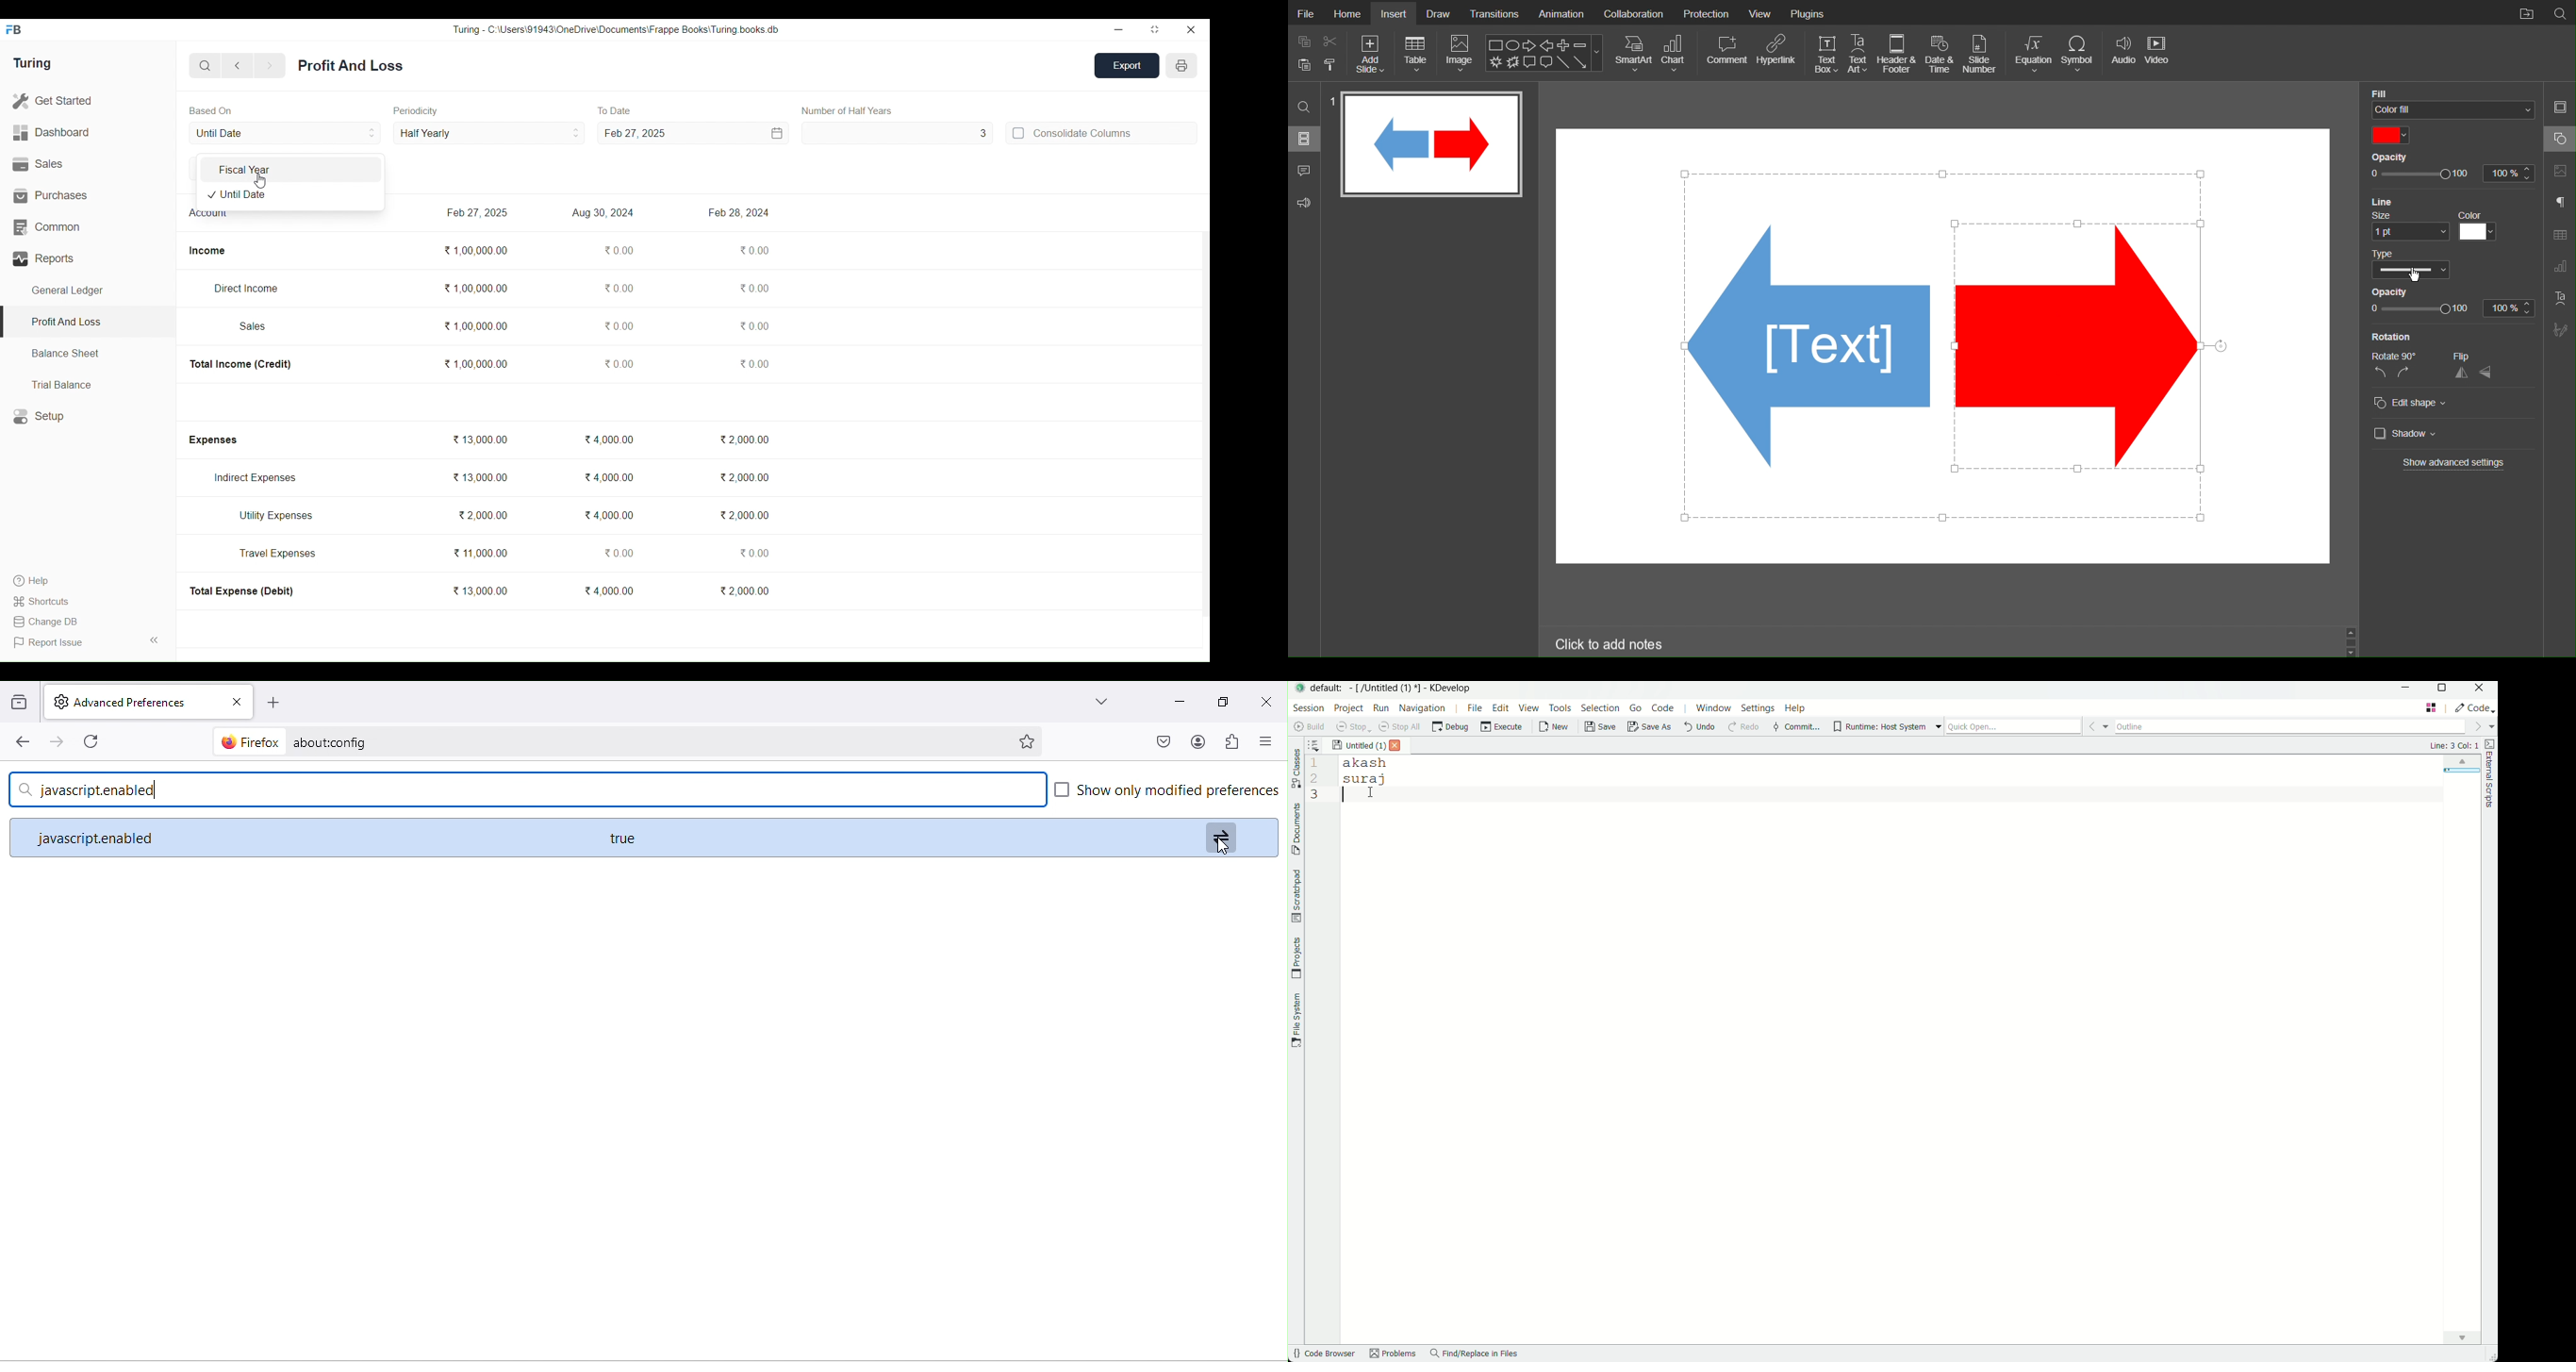 The image size is (2576, 1372). Describe the element at coordinates (1634, 13) in the screenshot. I see `Collaboration` at that location.